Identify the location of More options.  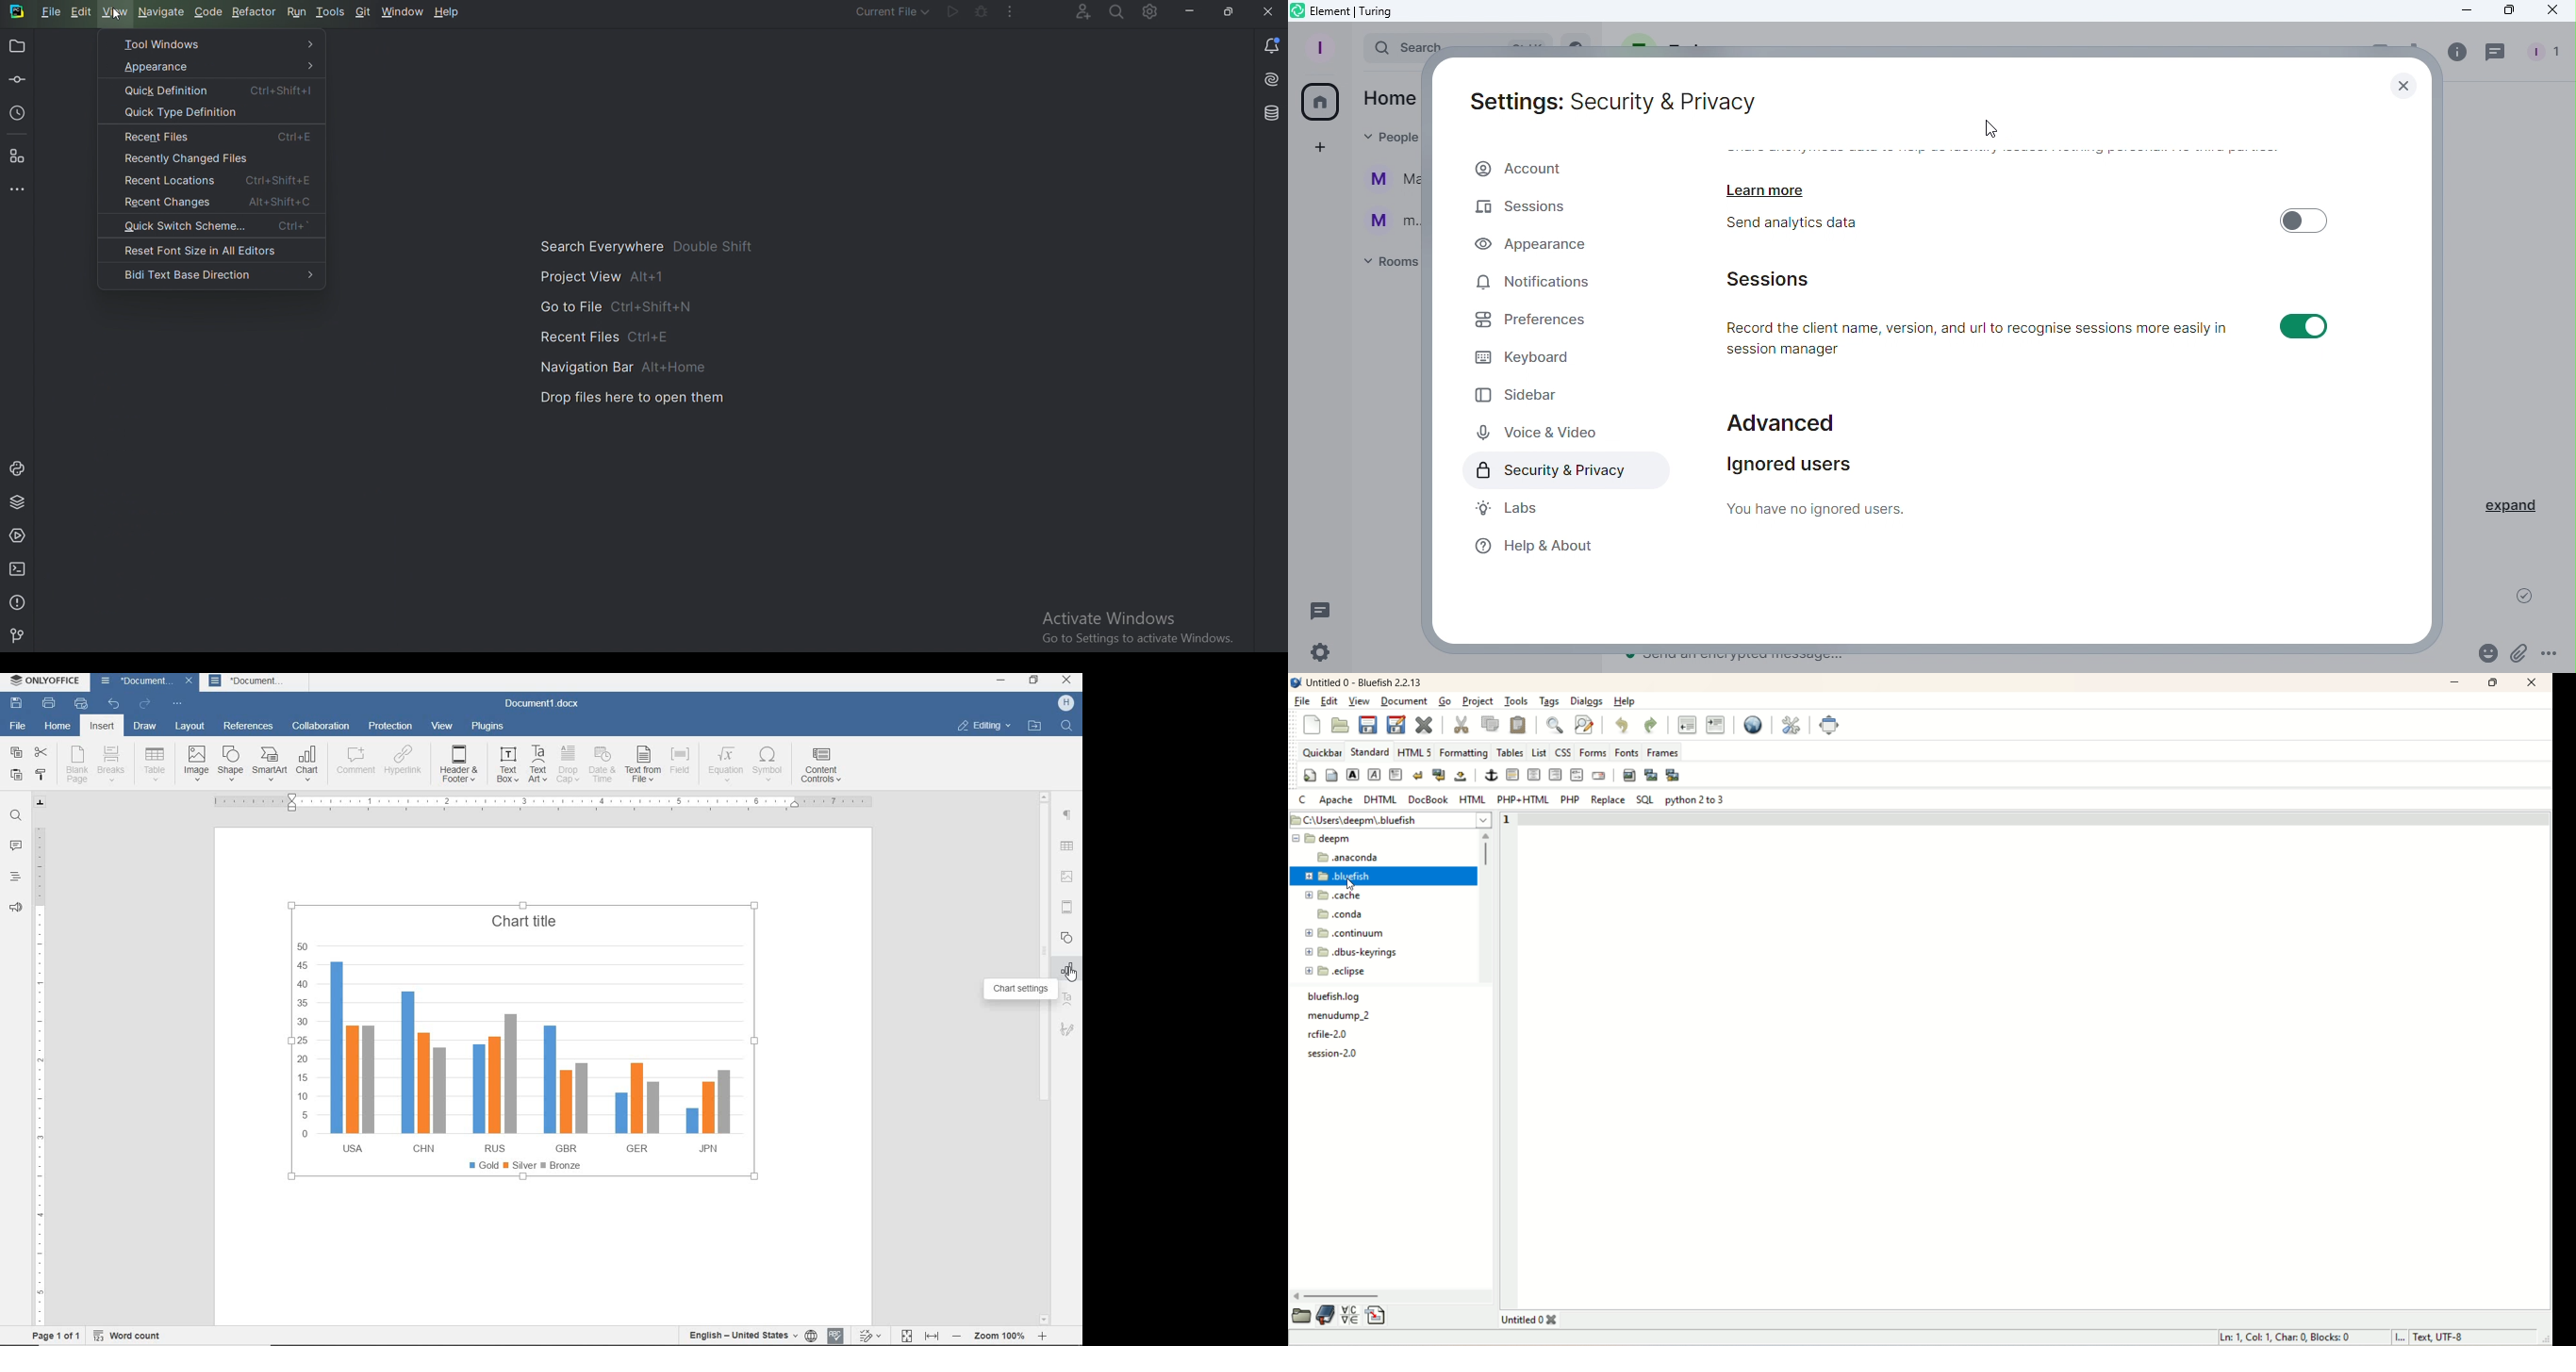
(2551, 656).